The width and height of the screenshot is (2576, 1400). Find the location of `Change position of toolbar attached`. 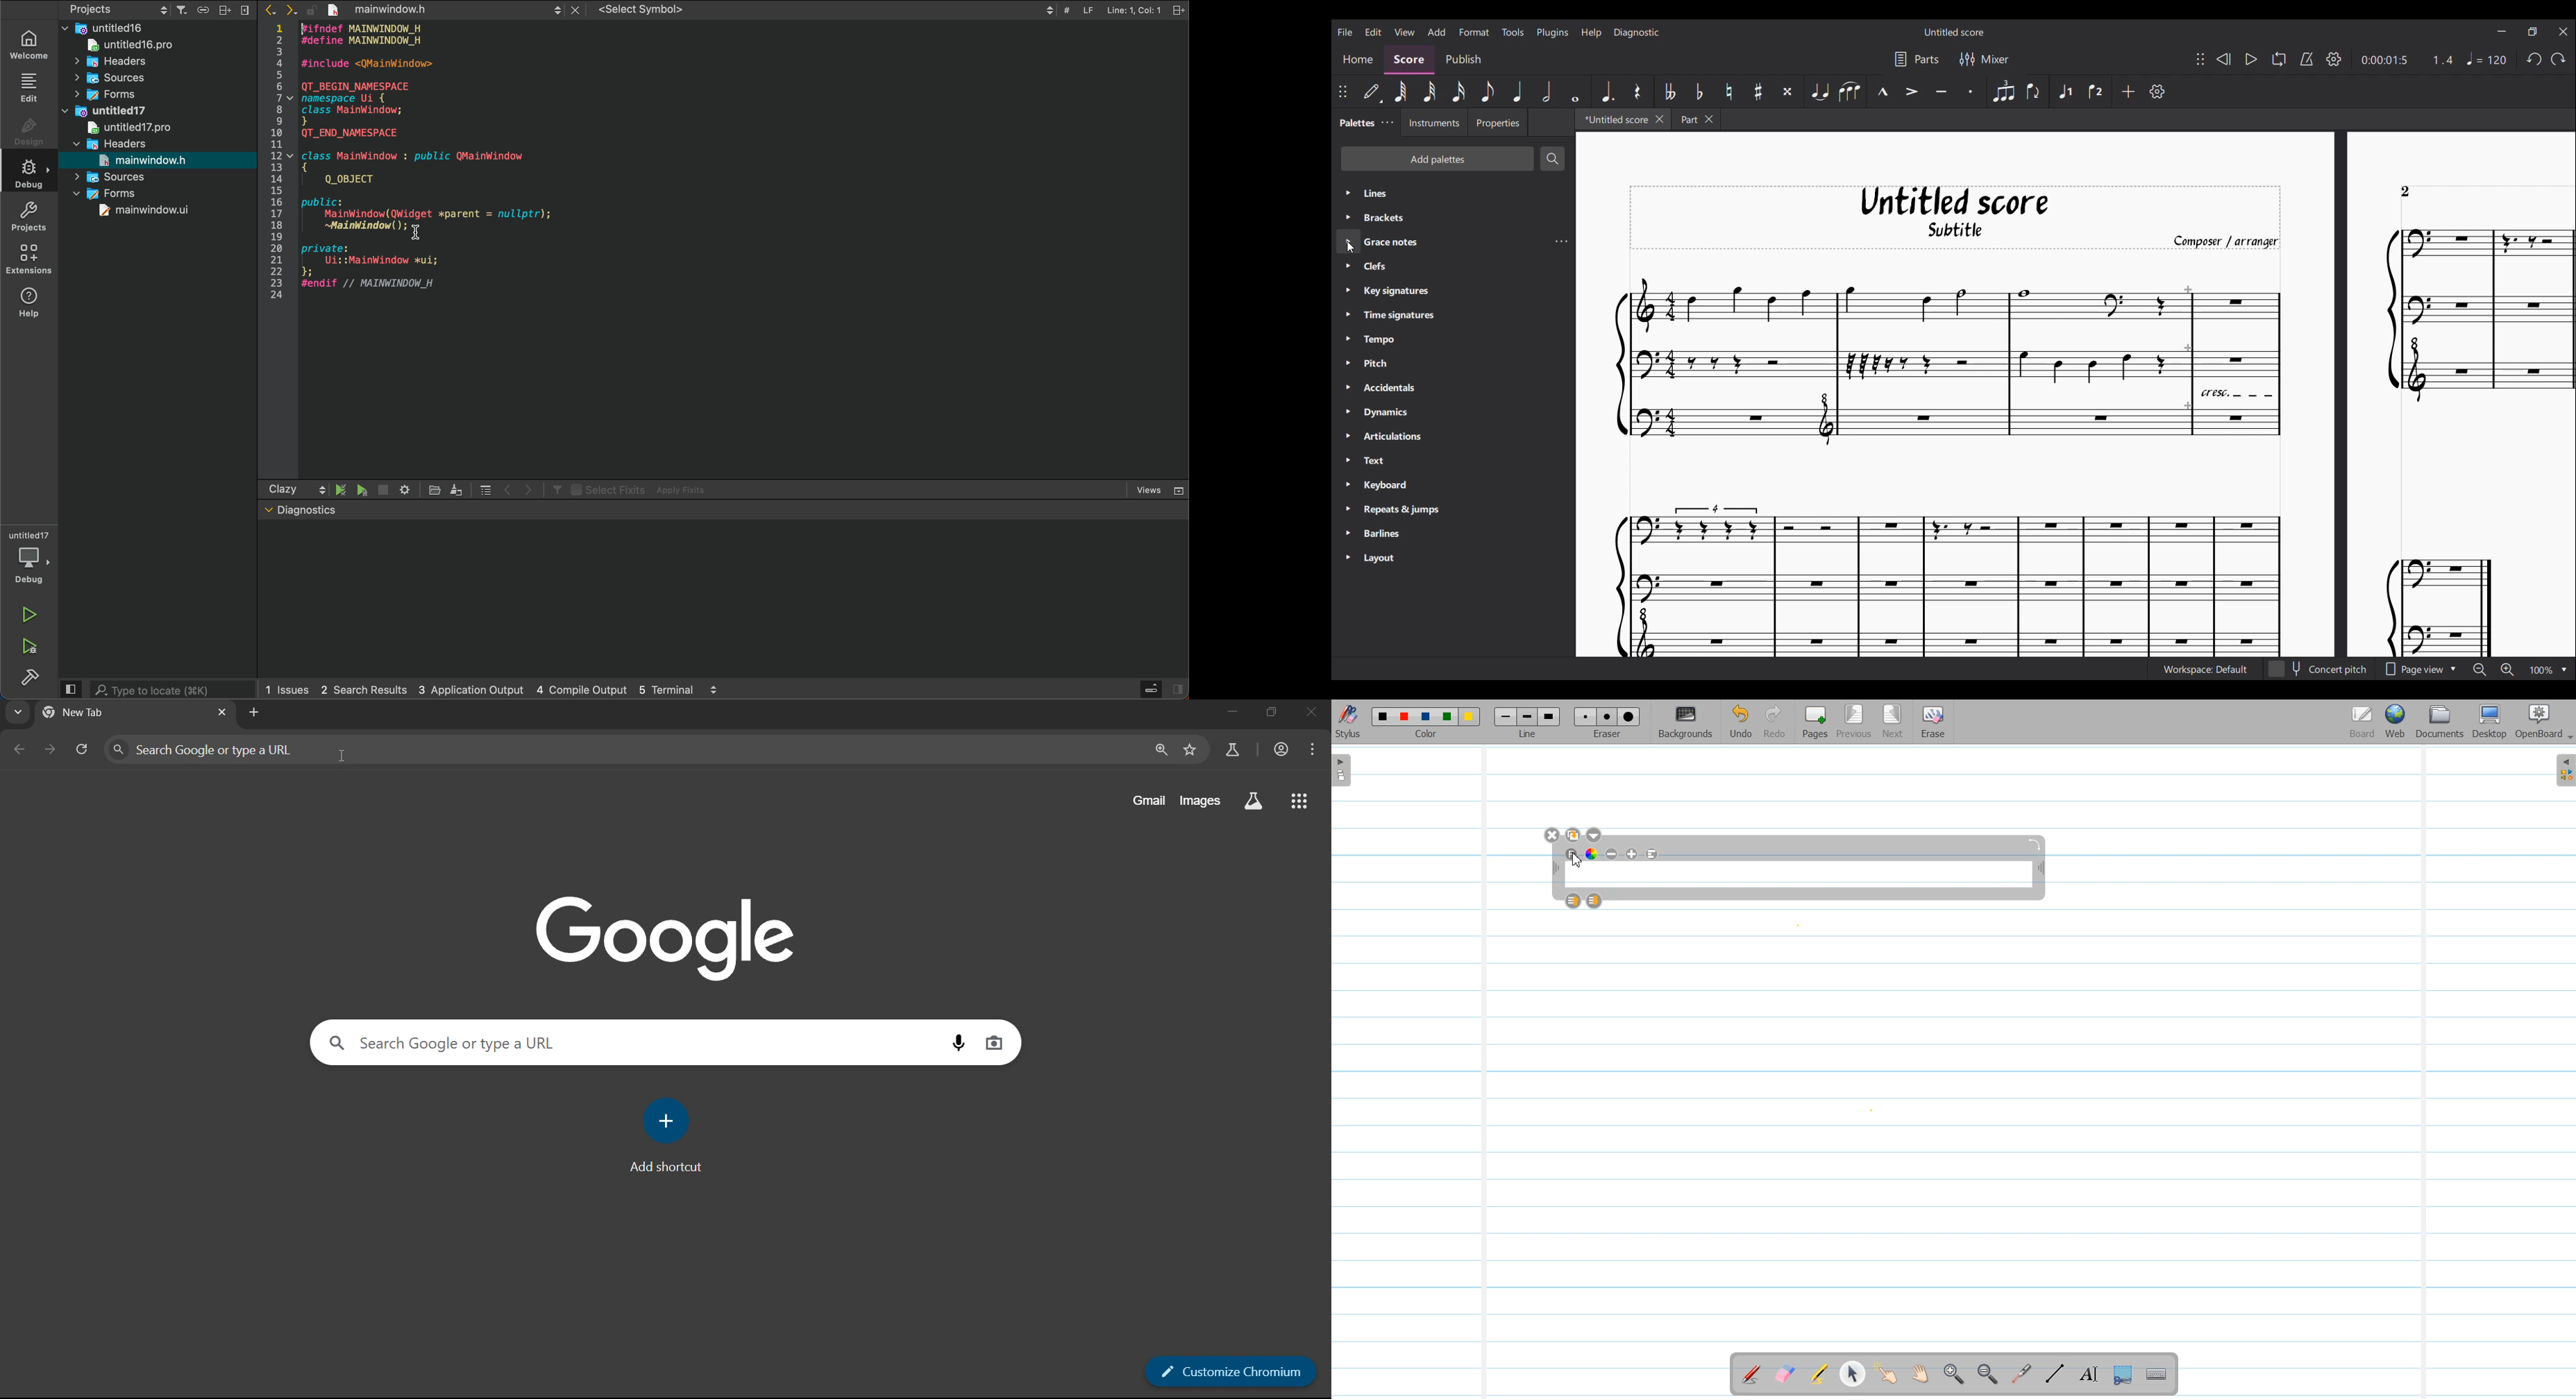

Change position of toolbar attached is located at coordinates (2200, 59).